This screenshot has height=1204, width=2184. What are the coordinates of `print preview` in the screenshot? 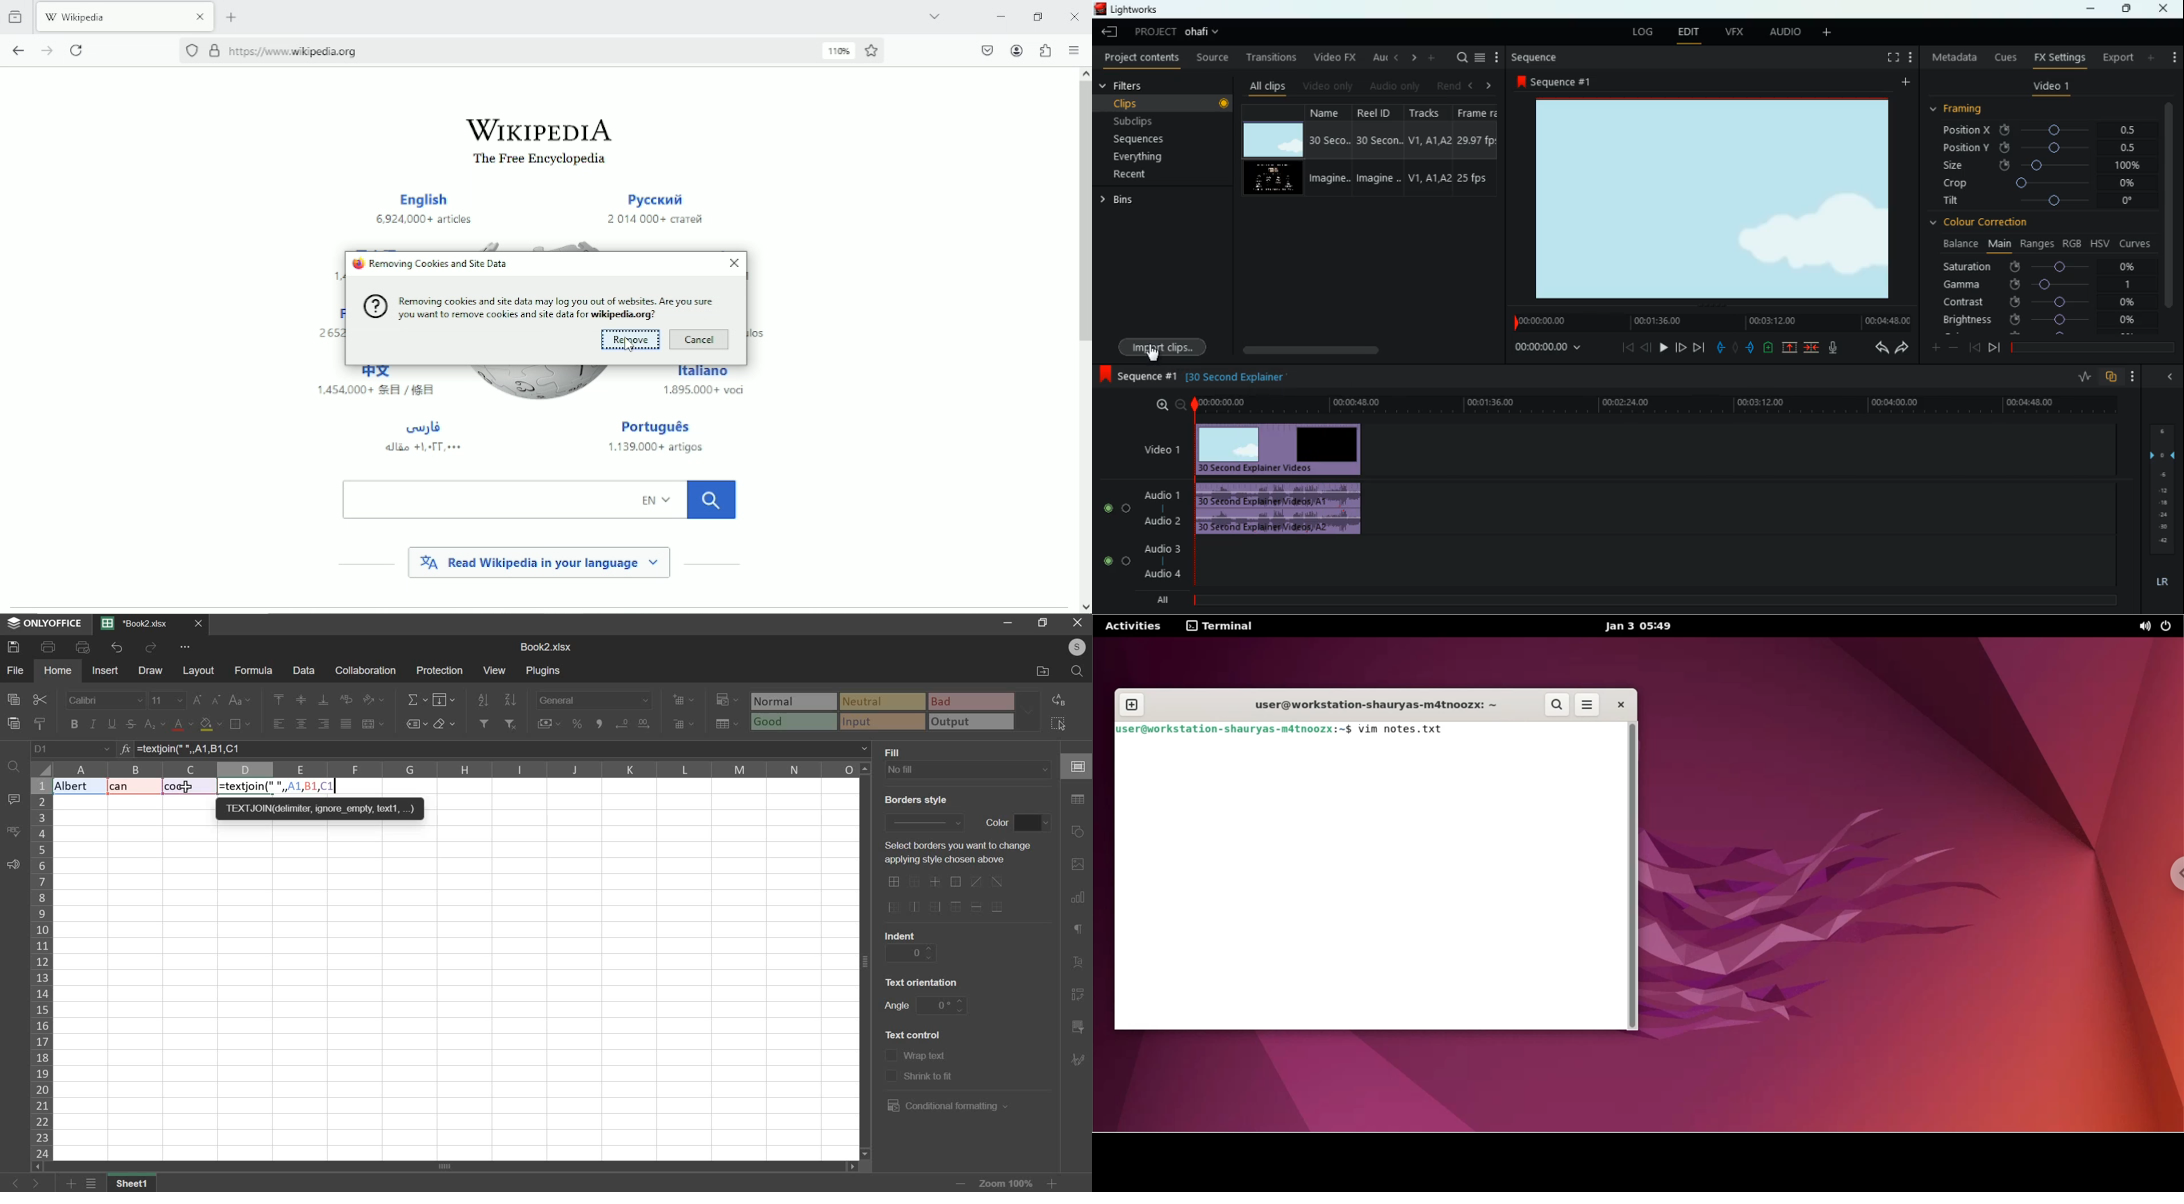 It's located at (83, 647).